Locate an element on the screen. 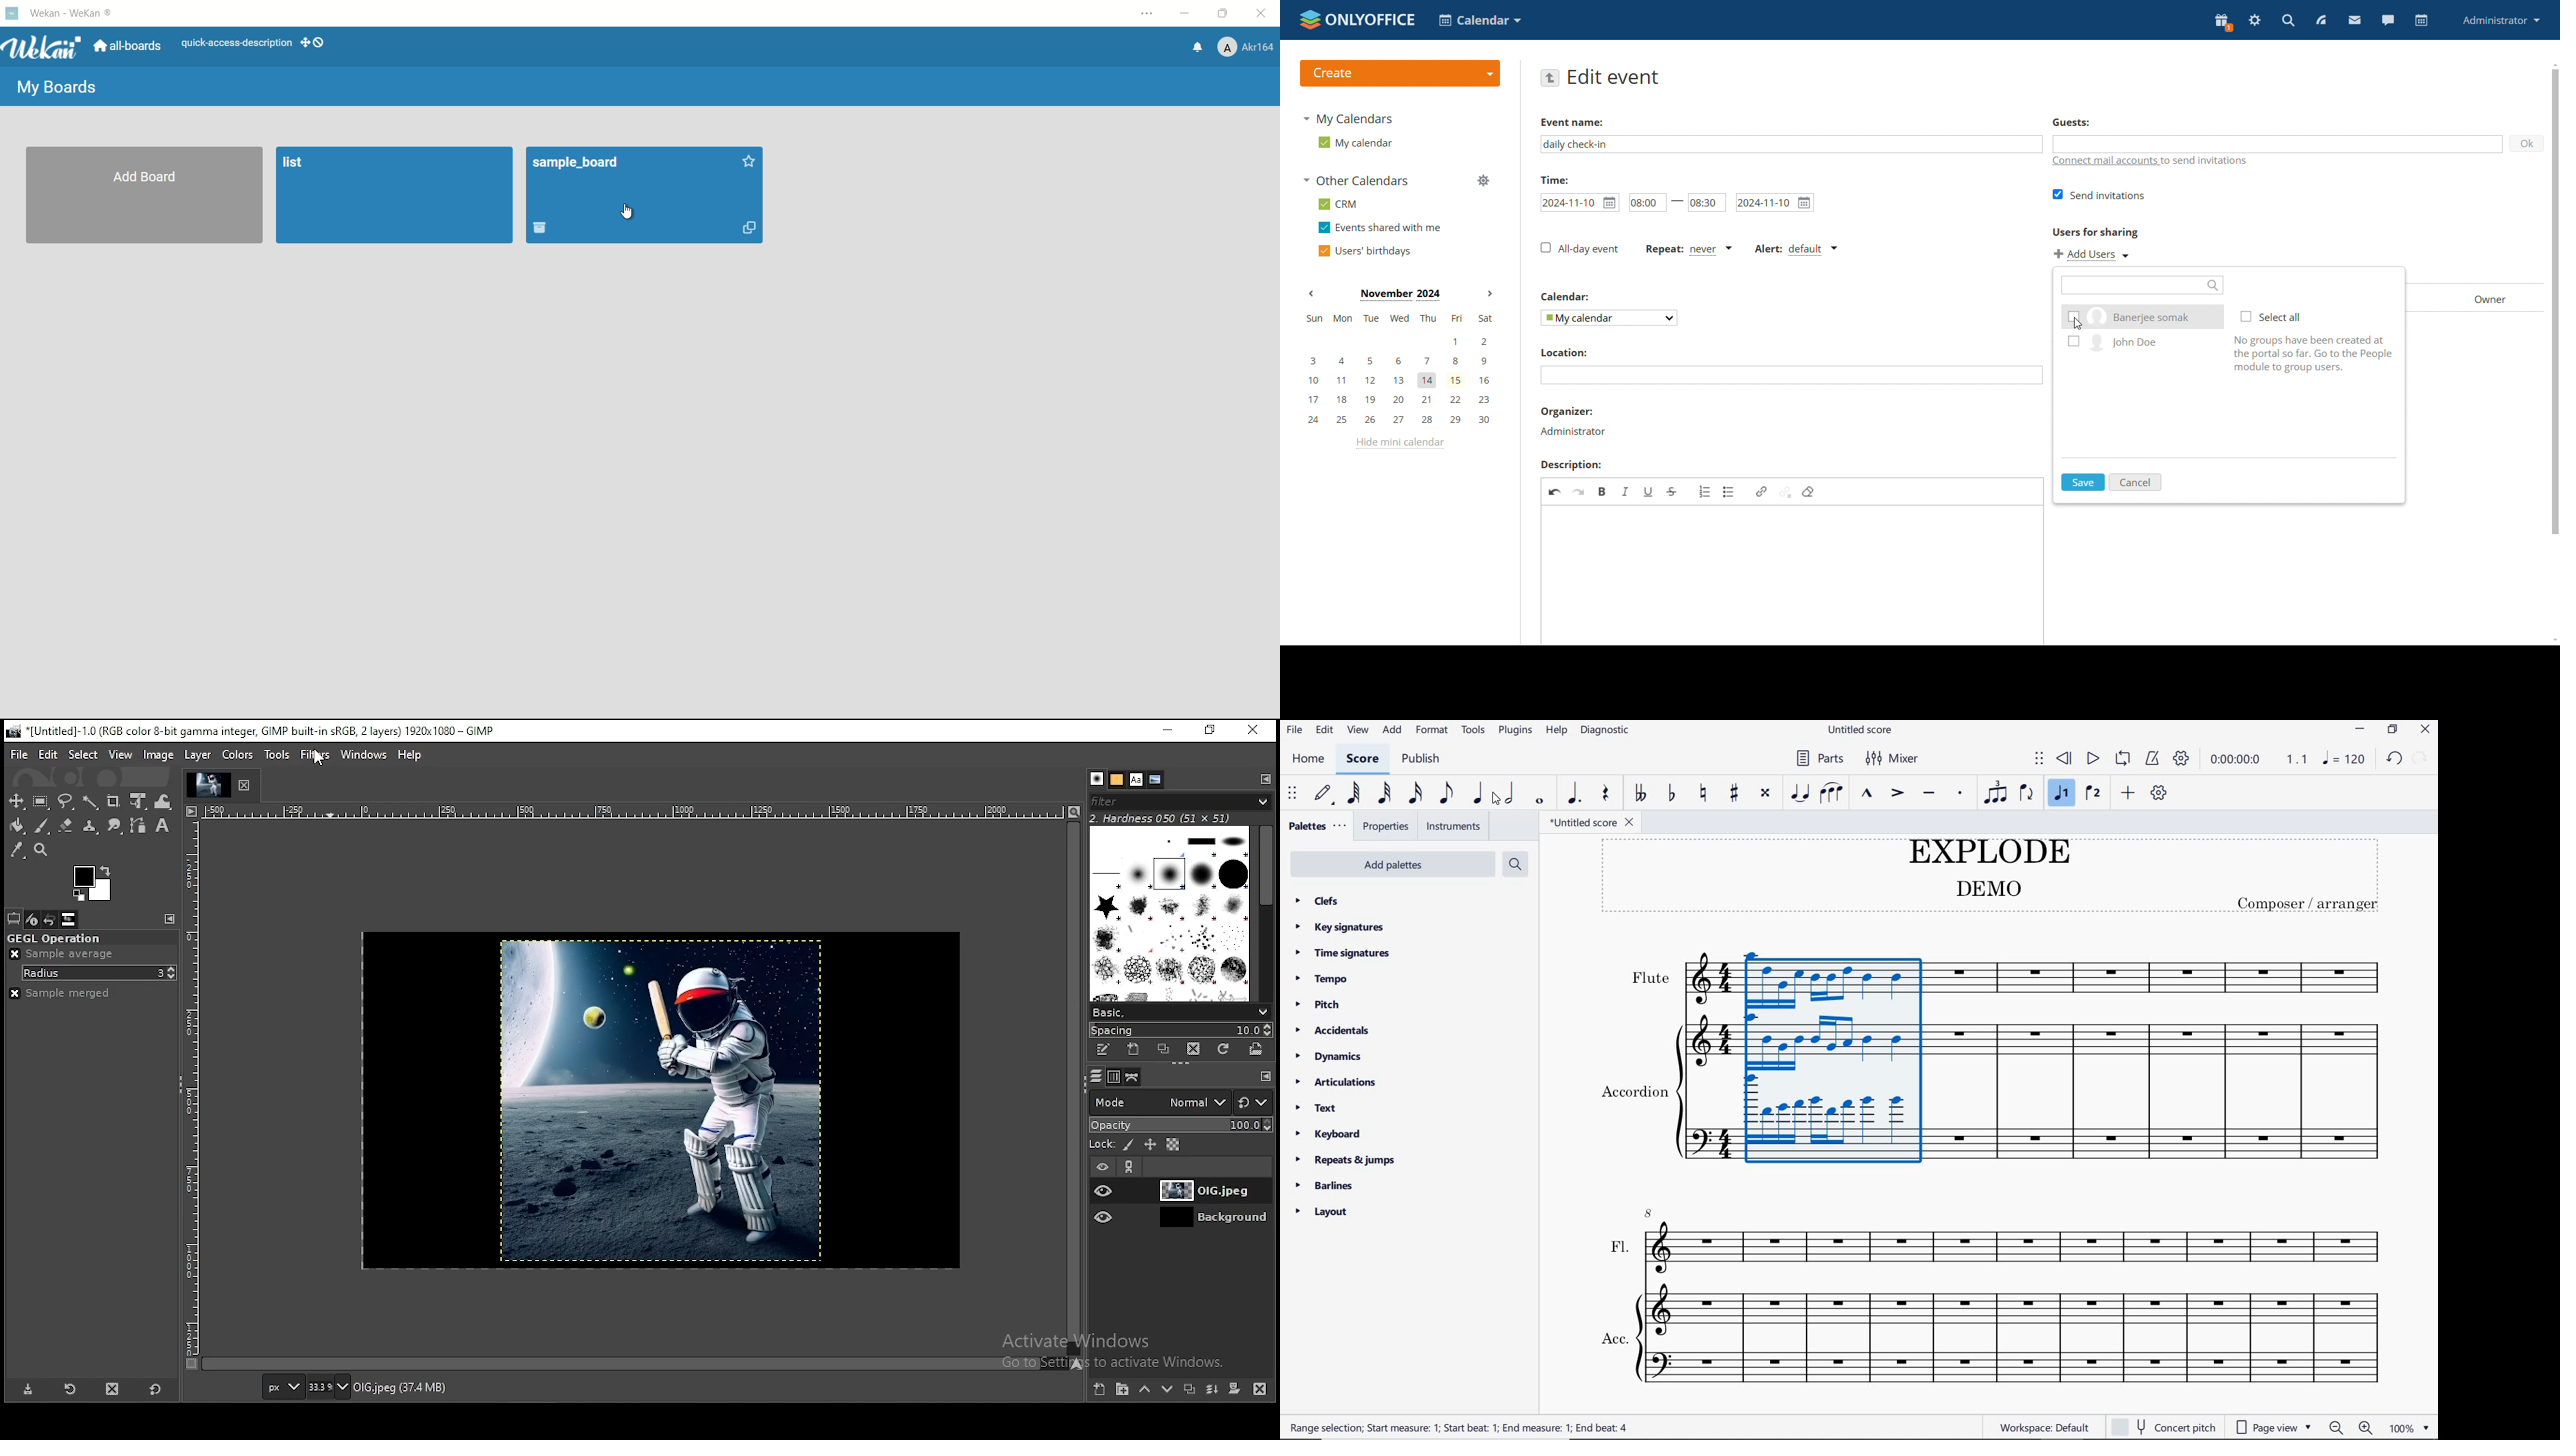 Image resolution: width=2576 pixels, height=1456 pixels. help is located at coordinates (1557, 730).